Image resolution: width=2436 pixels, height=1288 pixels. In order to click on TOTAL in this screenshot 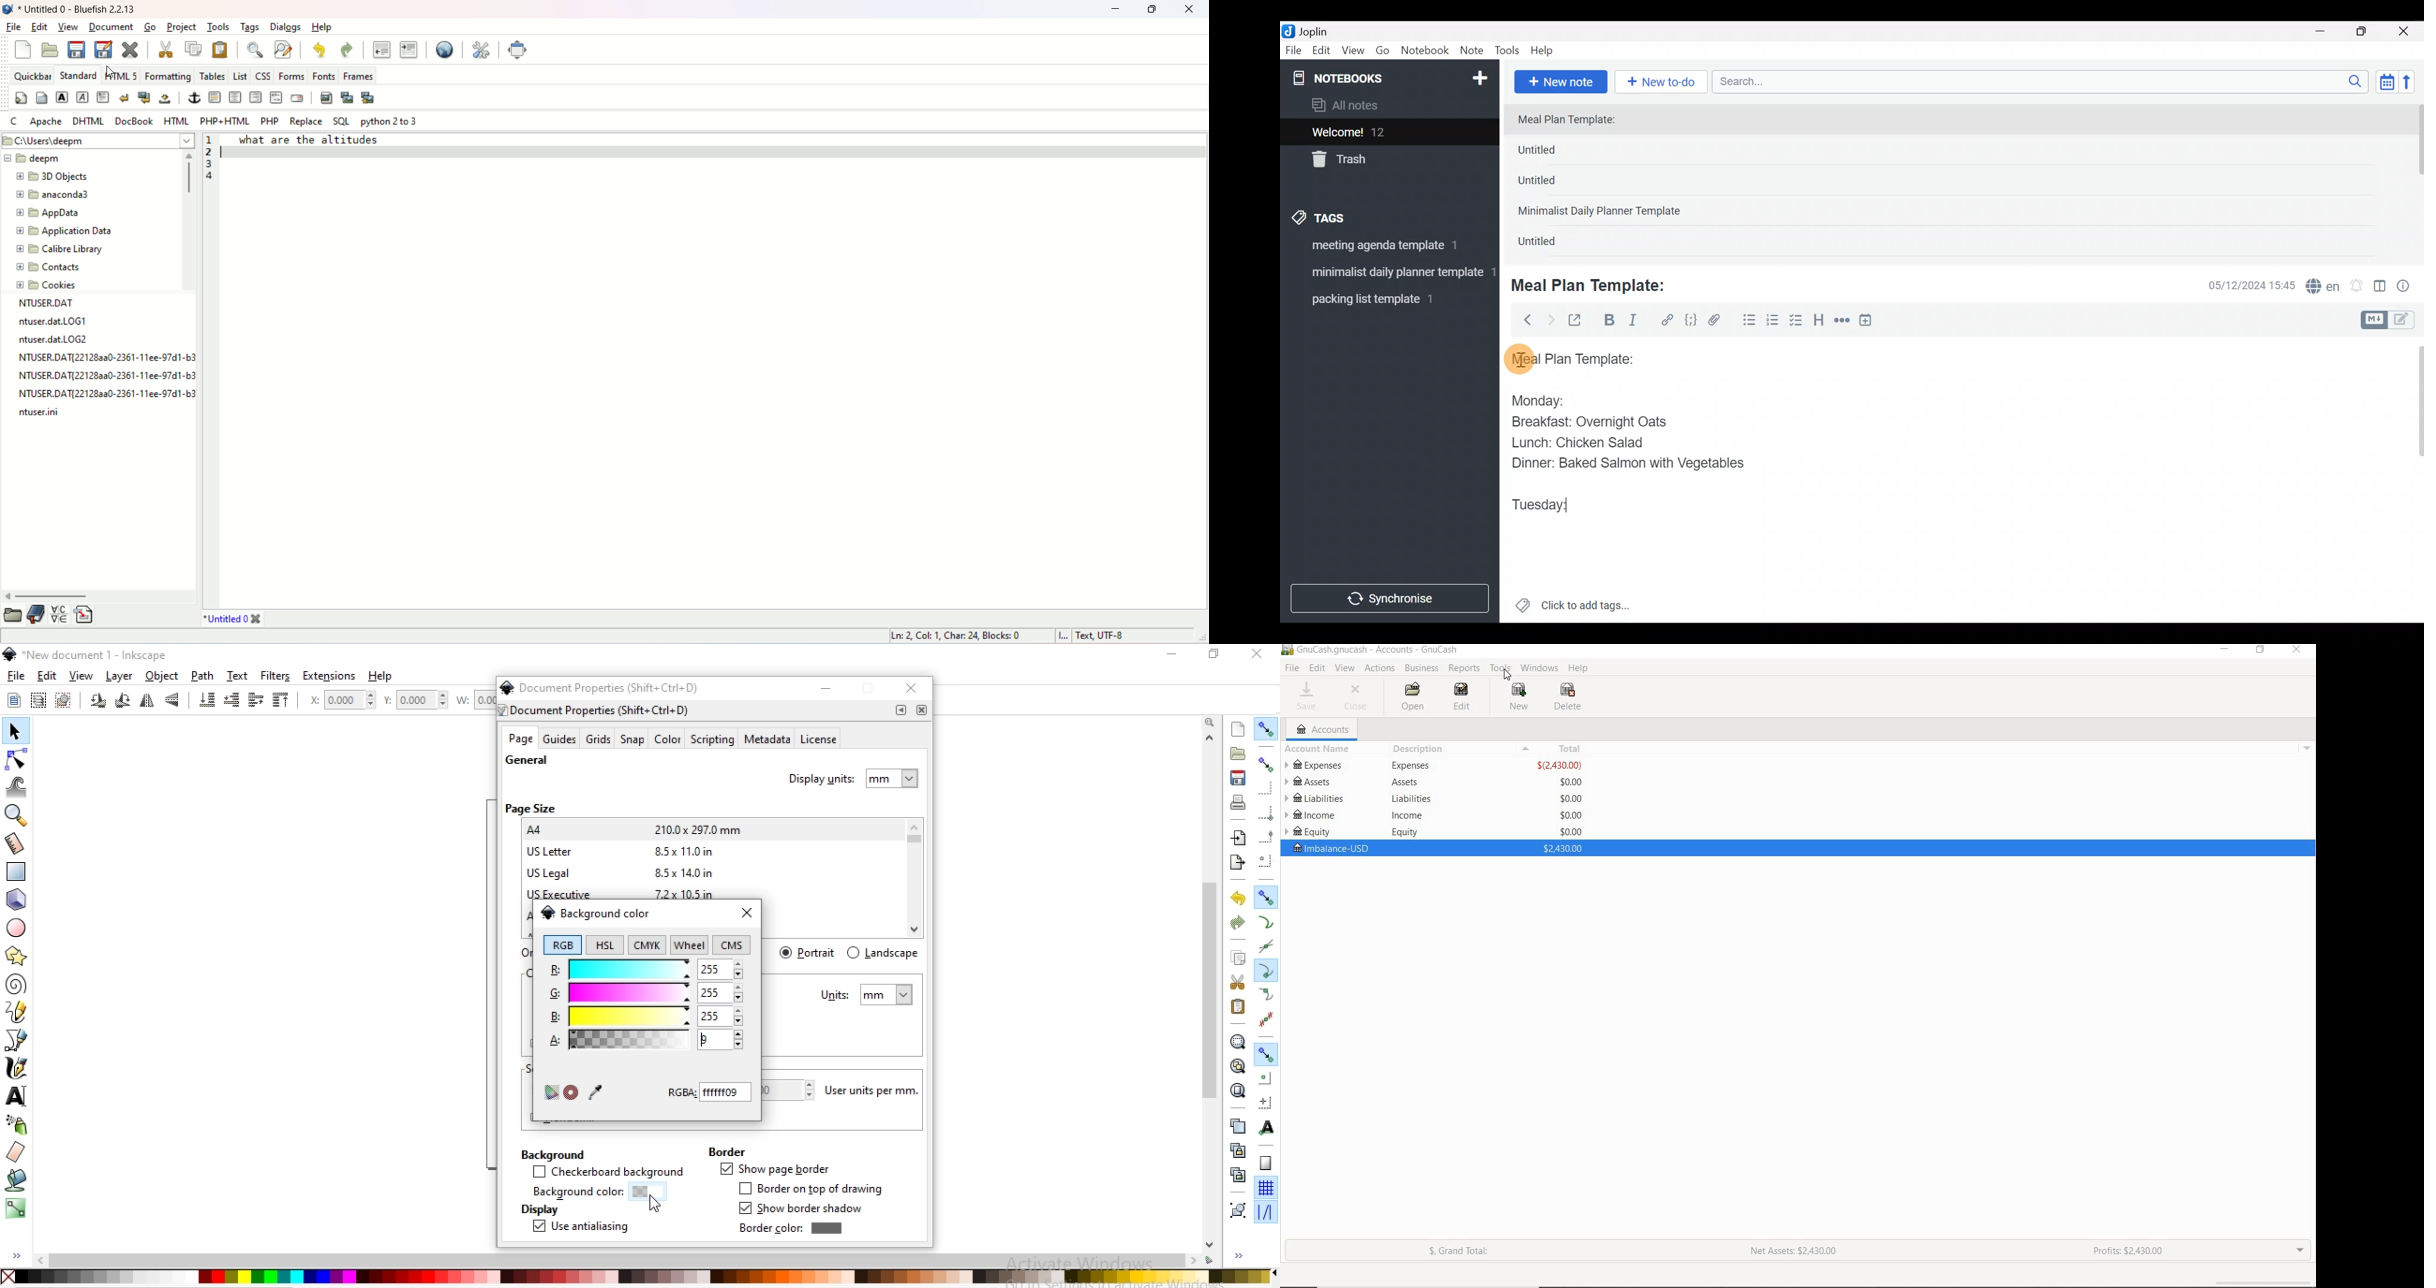, I will do `click(1555, 748)`.